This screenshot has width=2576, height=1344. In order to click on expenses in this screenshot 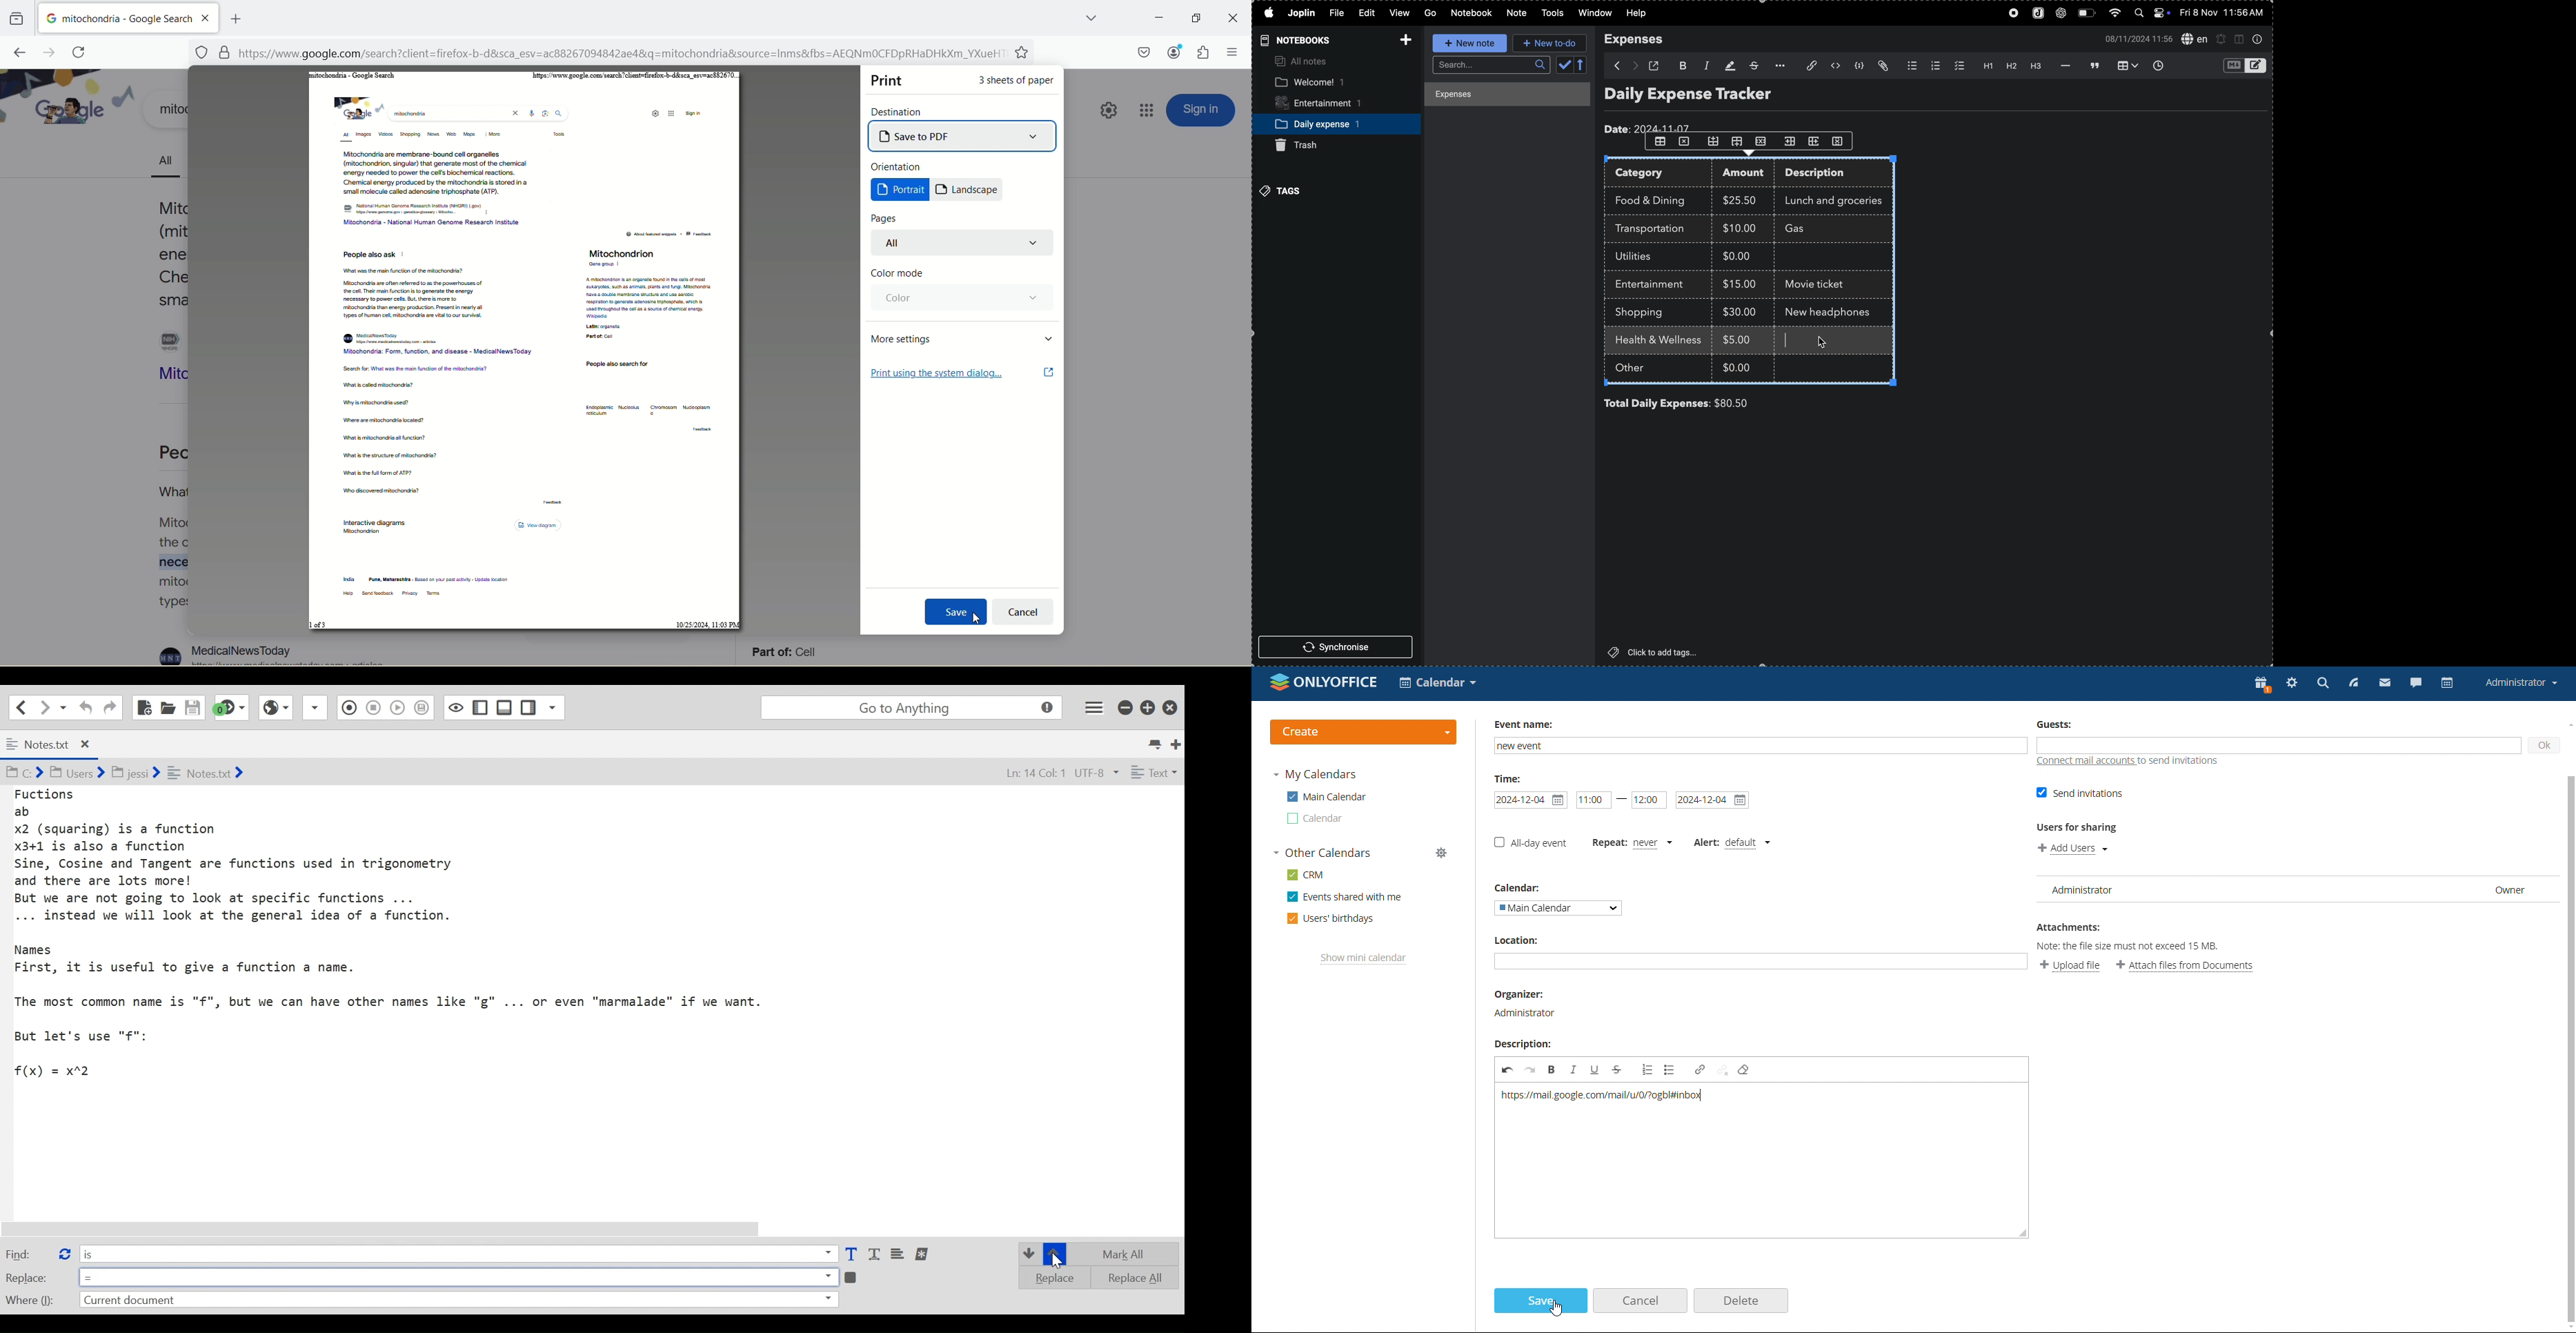, I will do `click(1500, 96)`.